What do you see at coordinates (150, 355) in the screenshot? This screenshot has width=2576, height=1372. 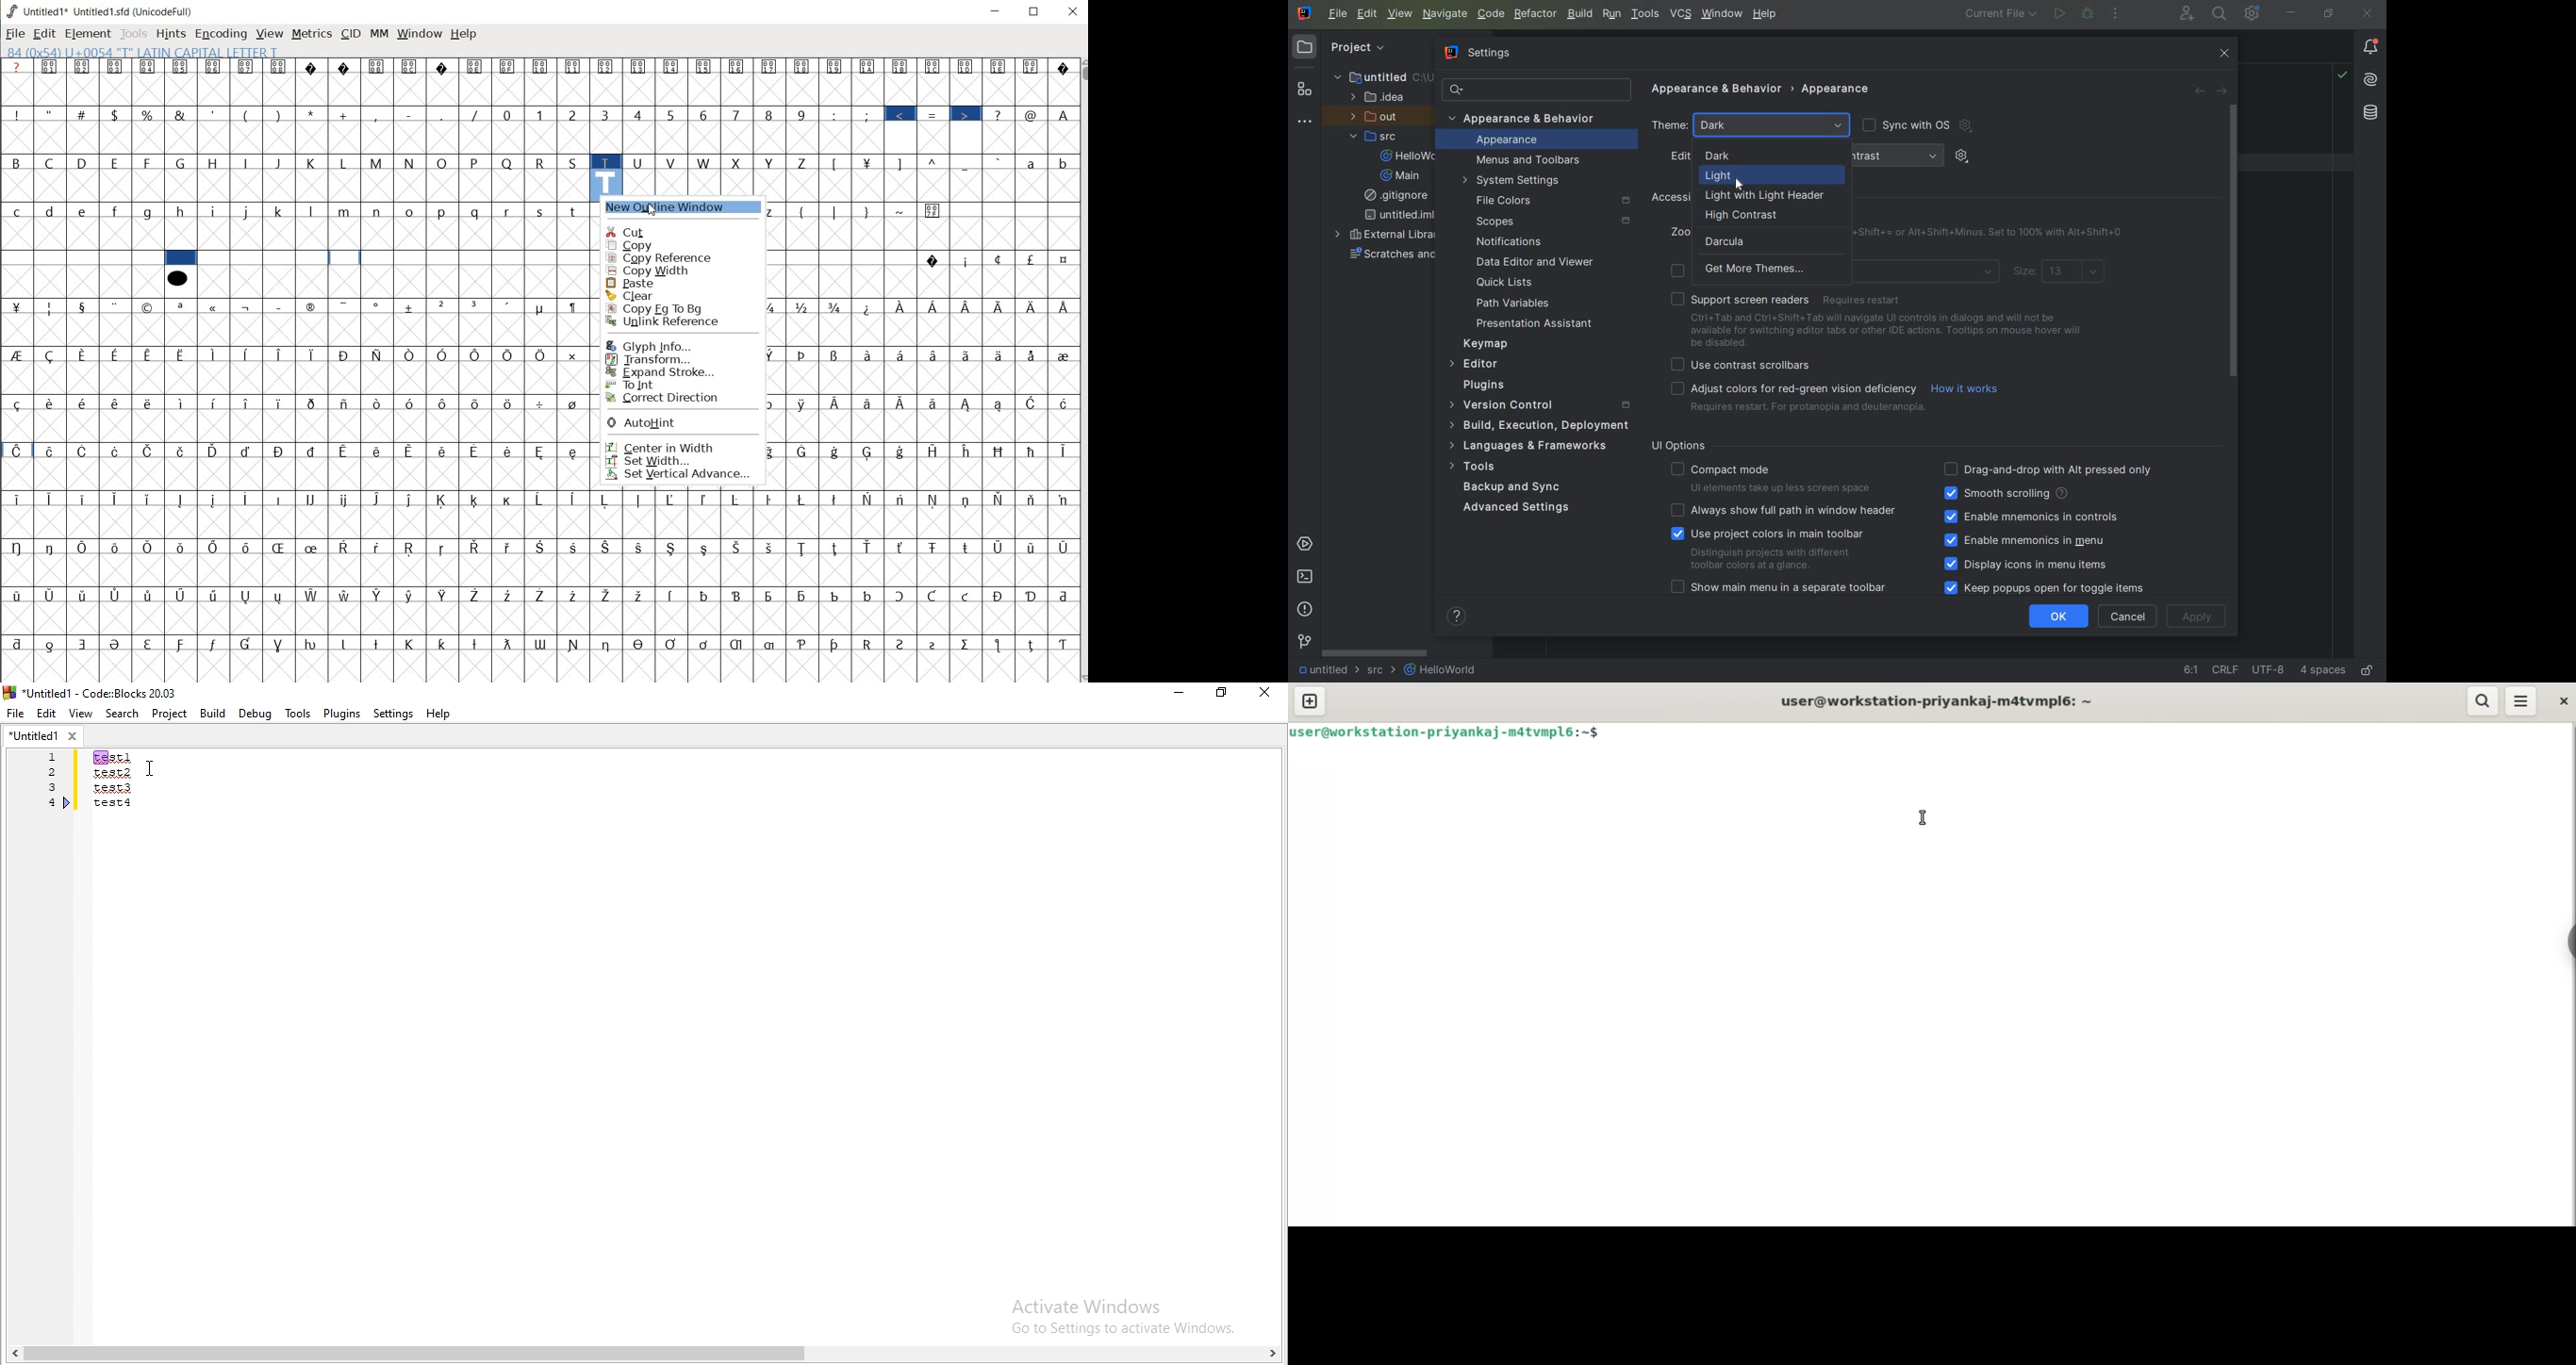 I see `Symbol` at bounding box center [150, 355].